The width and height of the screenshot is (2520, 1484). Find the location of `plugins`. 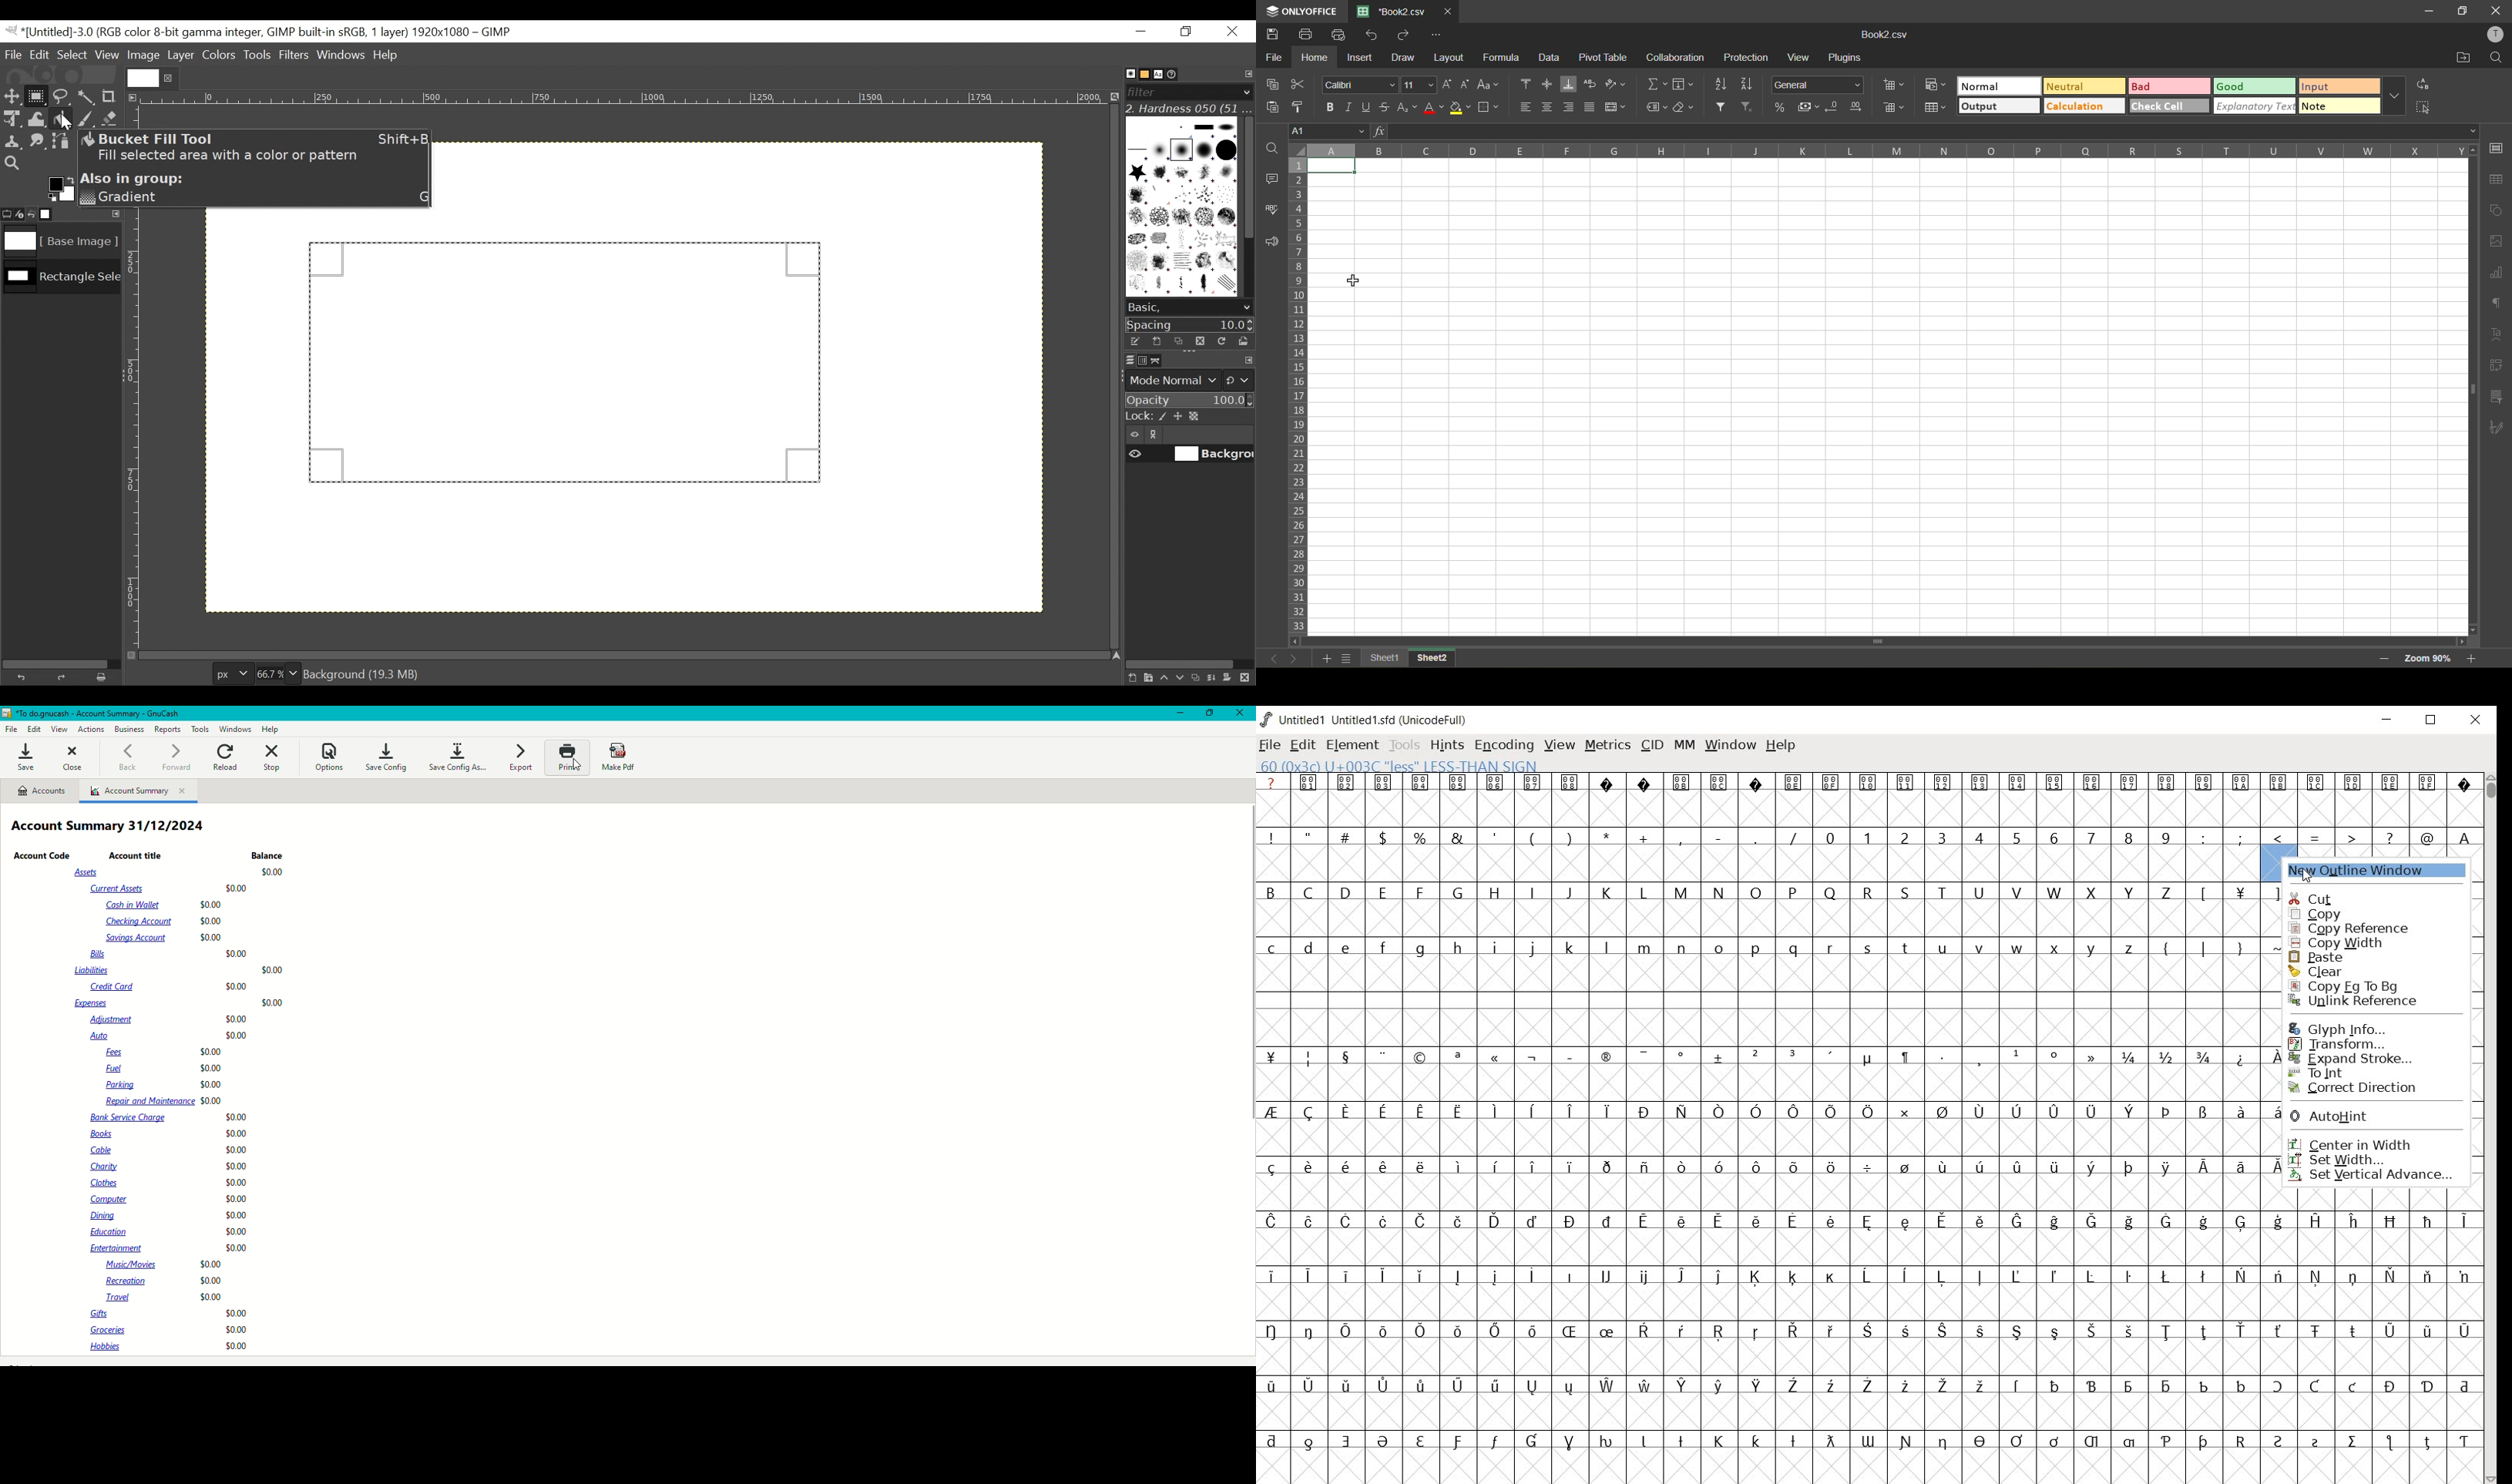

plugins is located at coordinates (1847, 58).